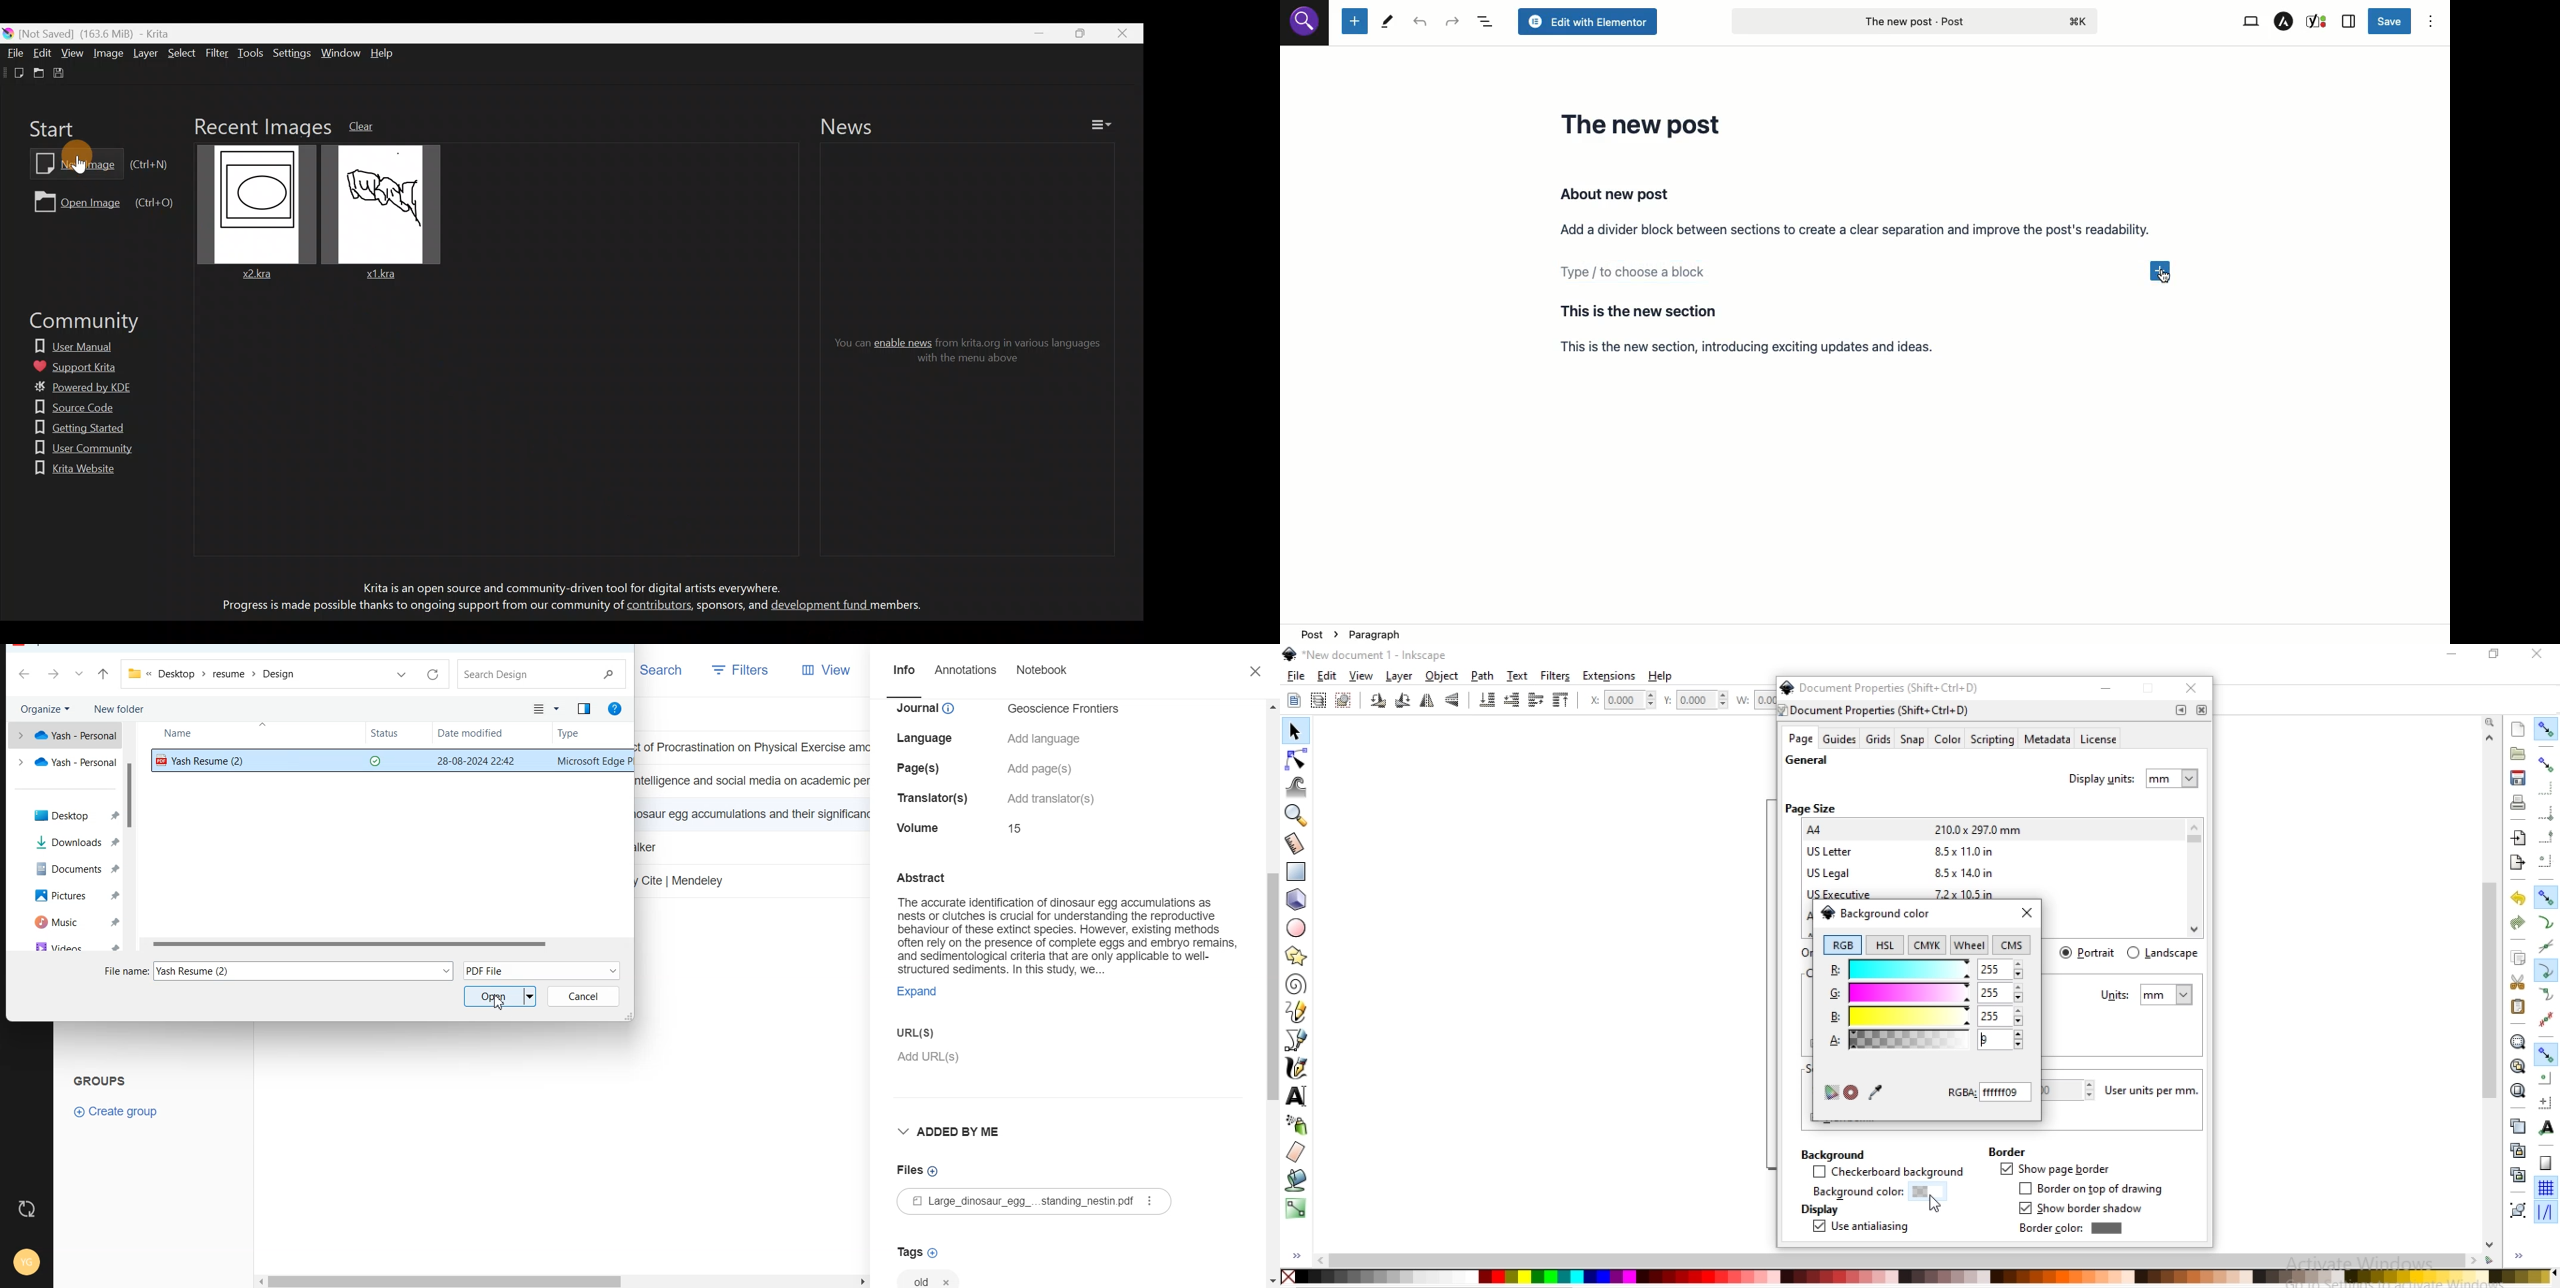 This screenshot has width=2576, height=1288. Describe the element at coordinates (918, 1171) in the screenshot. I see `Add File` at that location.